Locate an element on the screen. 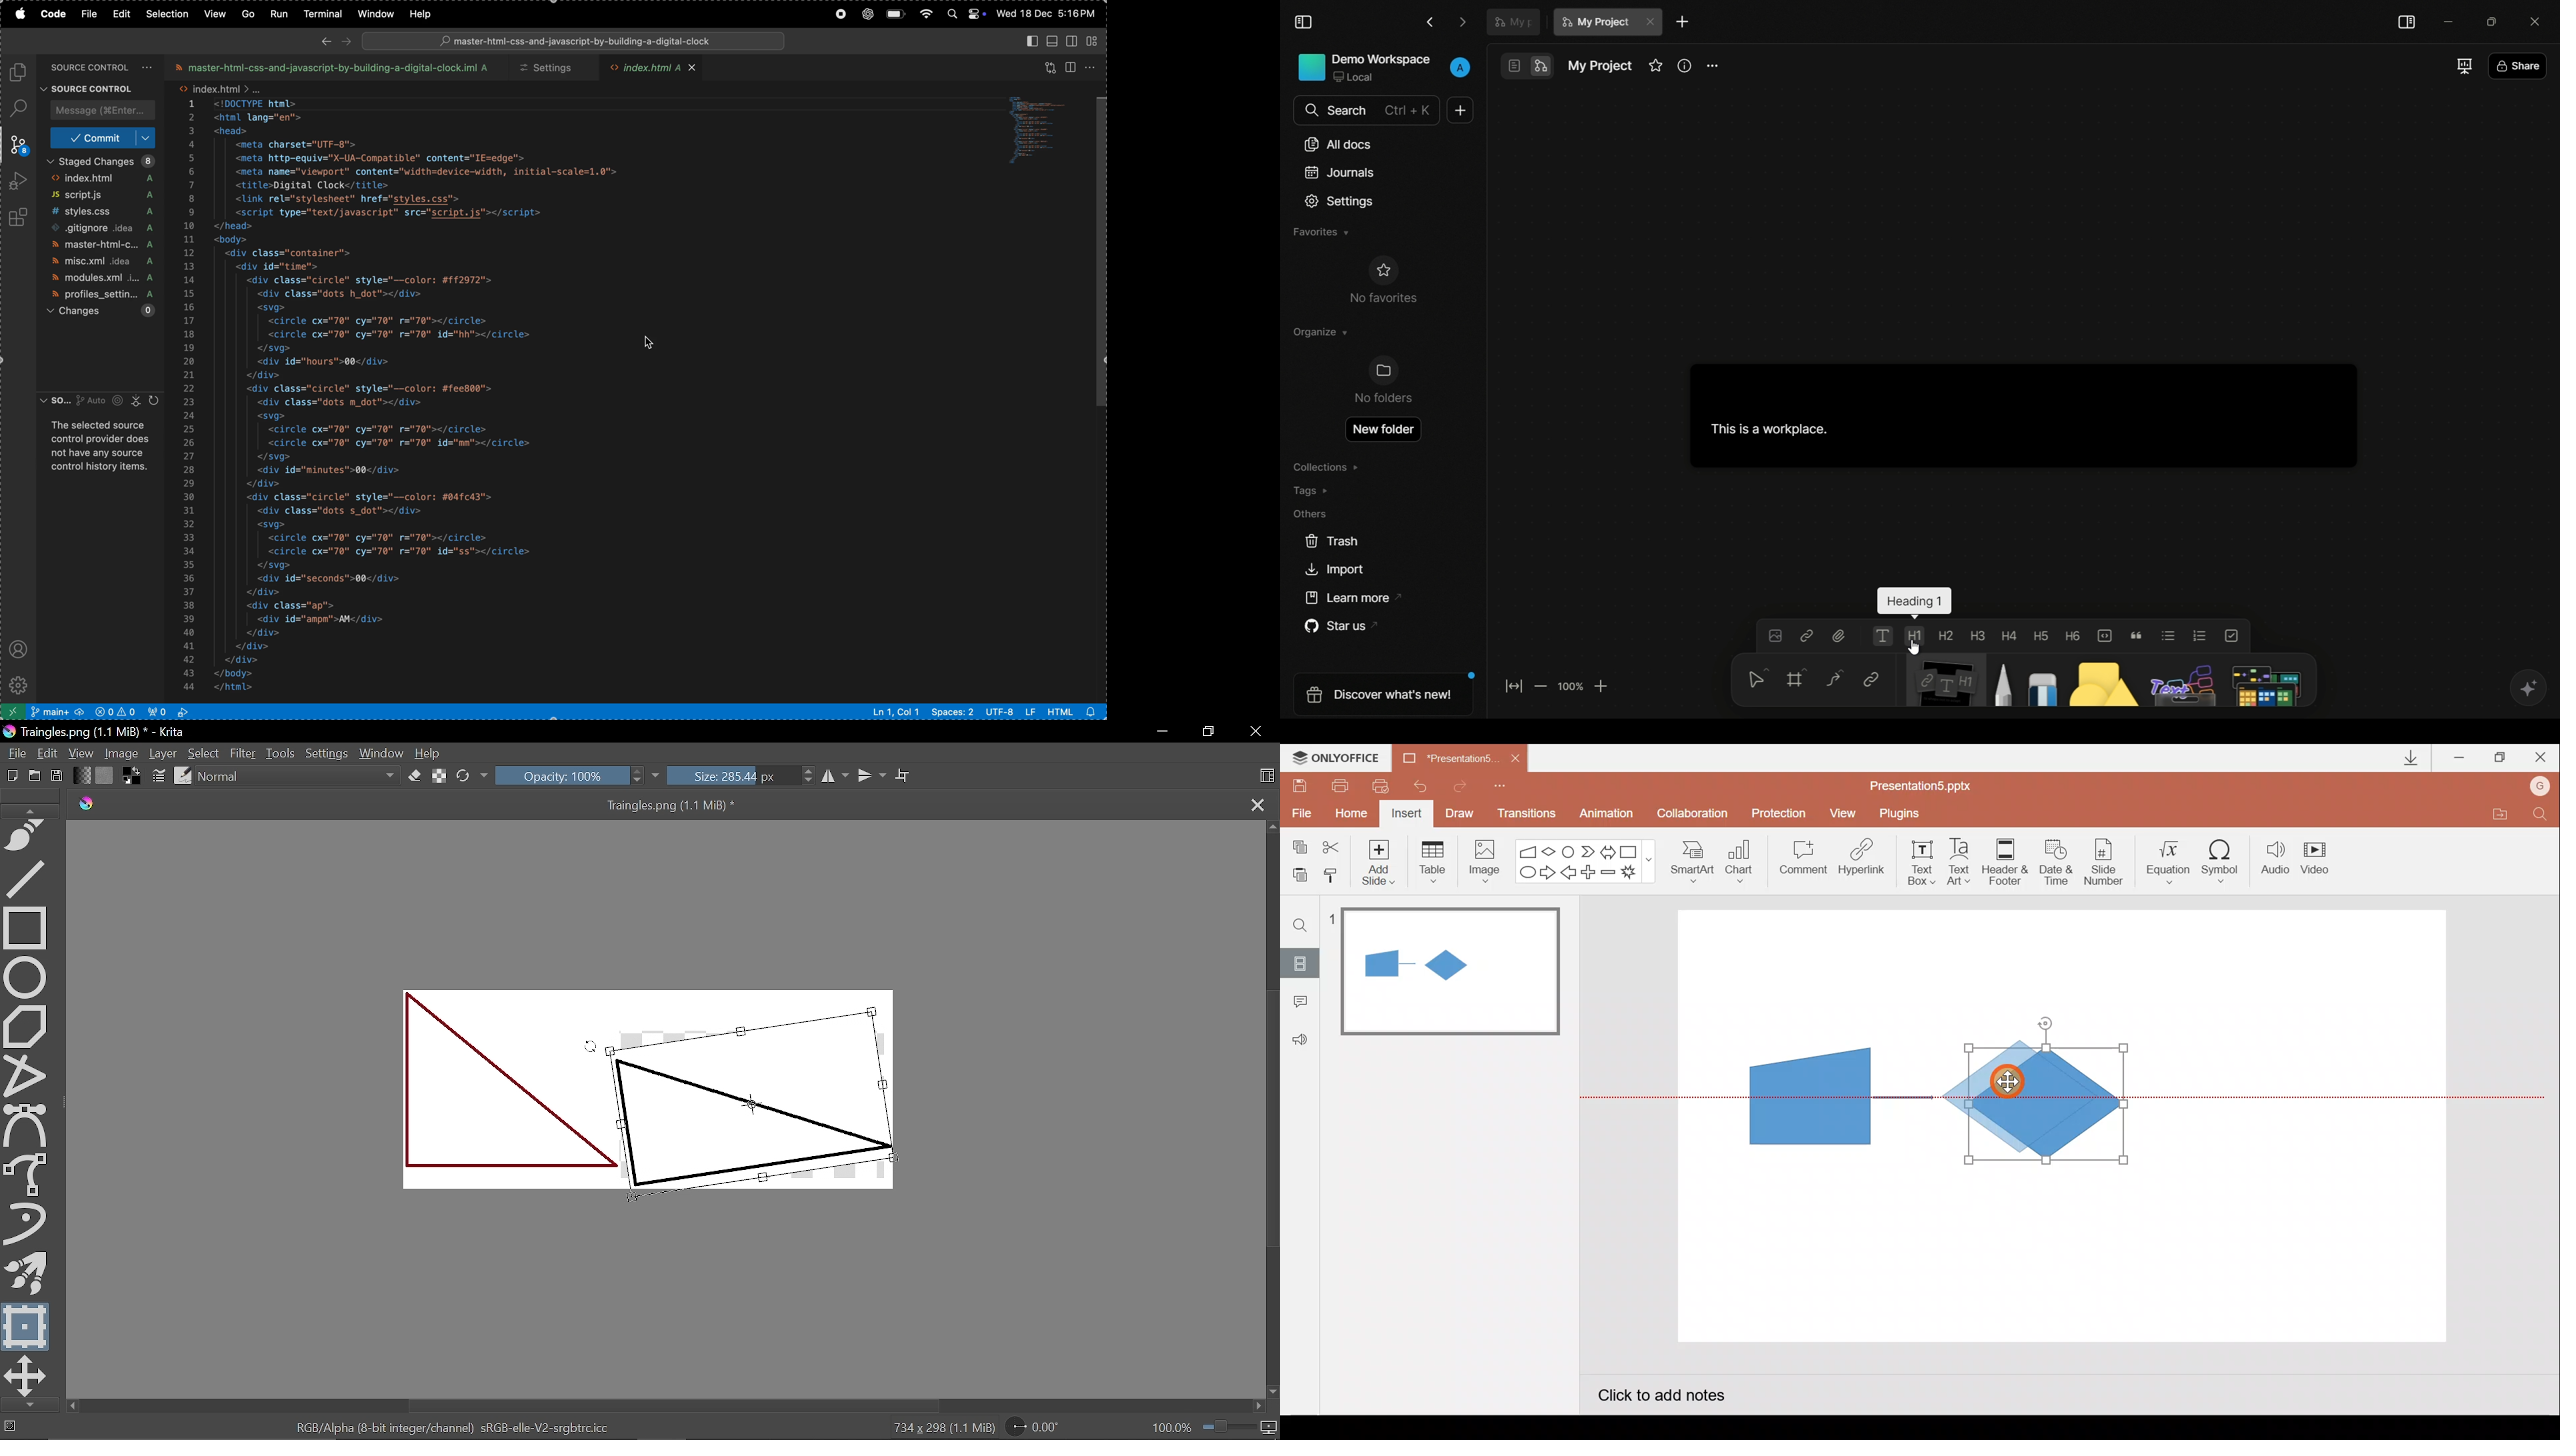 This screenshot has width=2576, height=1456. Add slide is located at coordinates (1381, 859).